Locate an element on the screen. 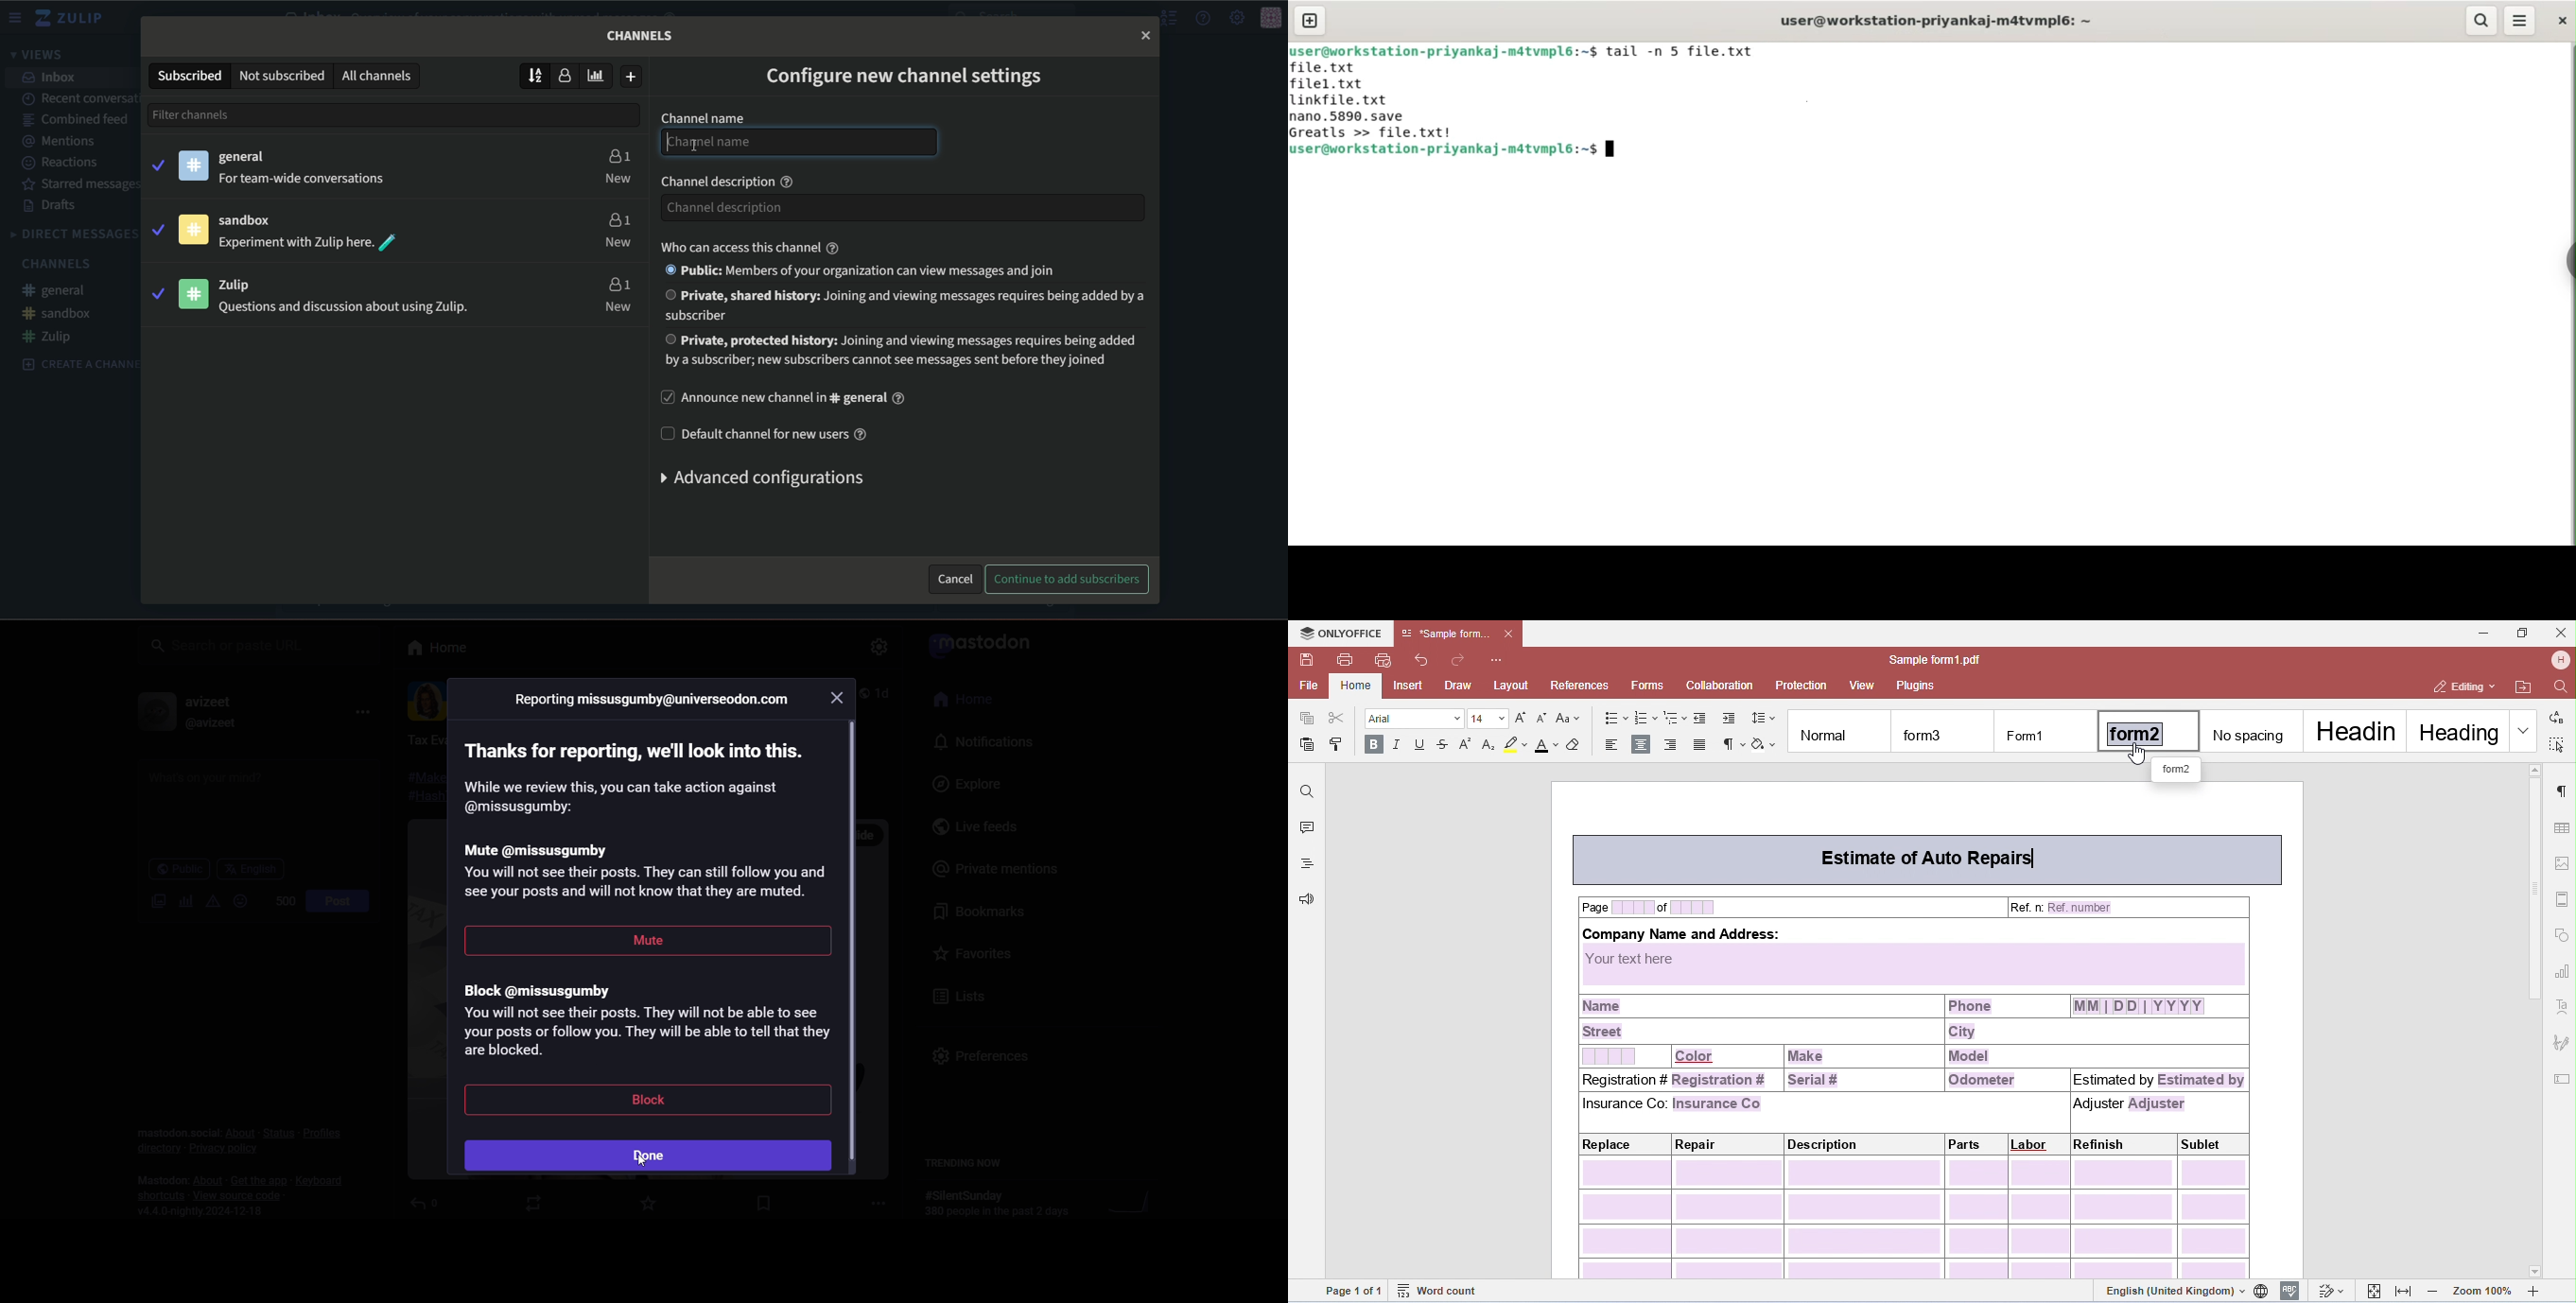 This screenshot has width=2576, height=1316. cancel is located at coordinates (954, 577).